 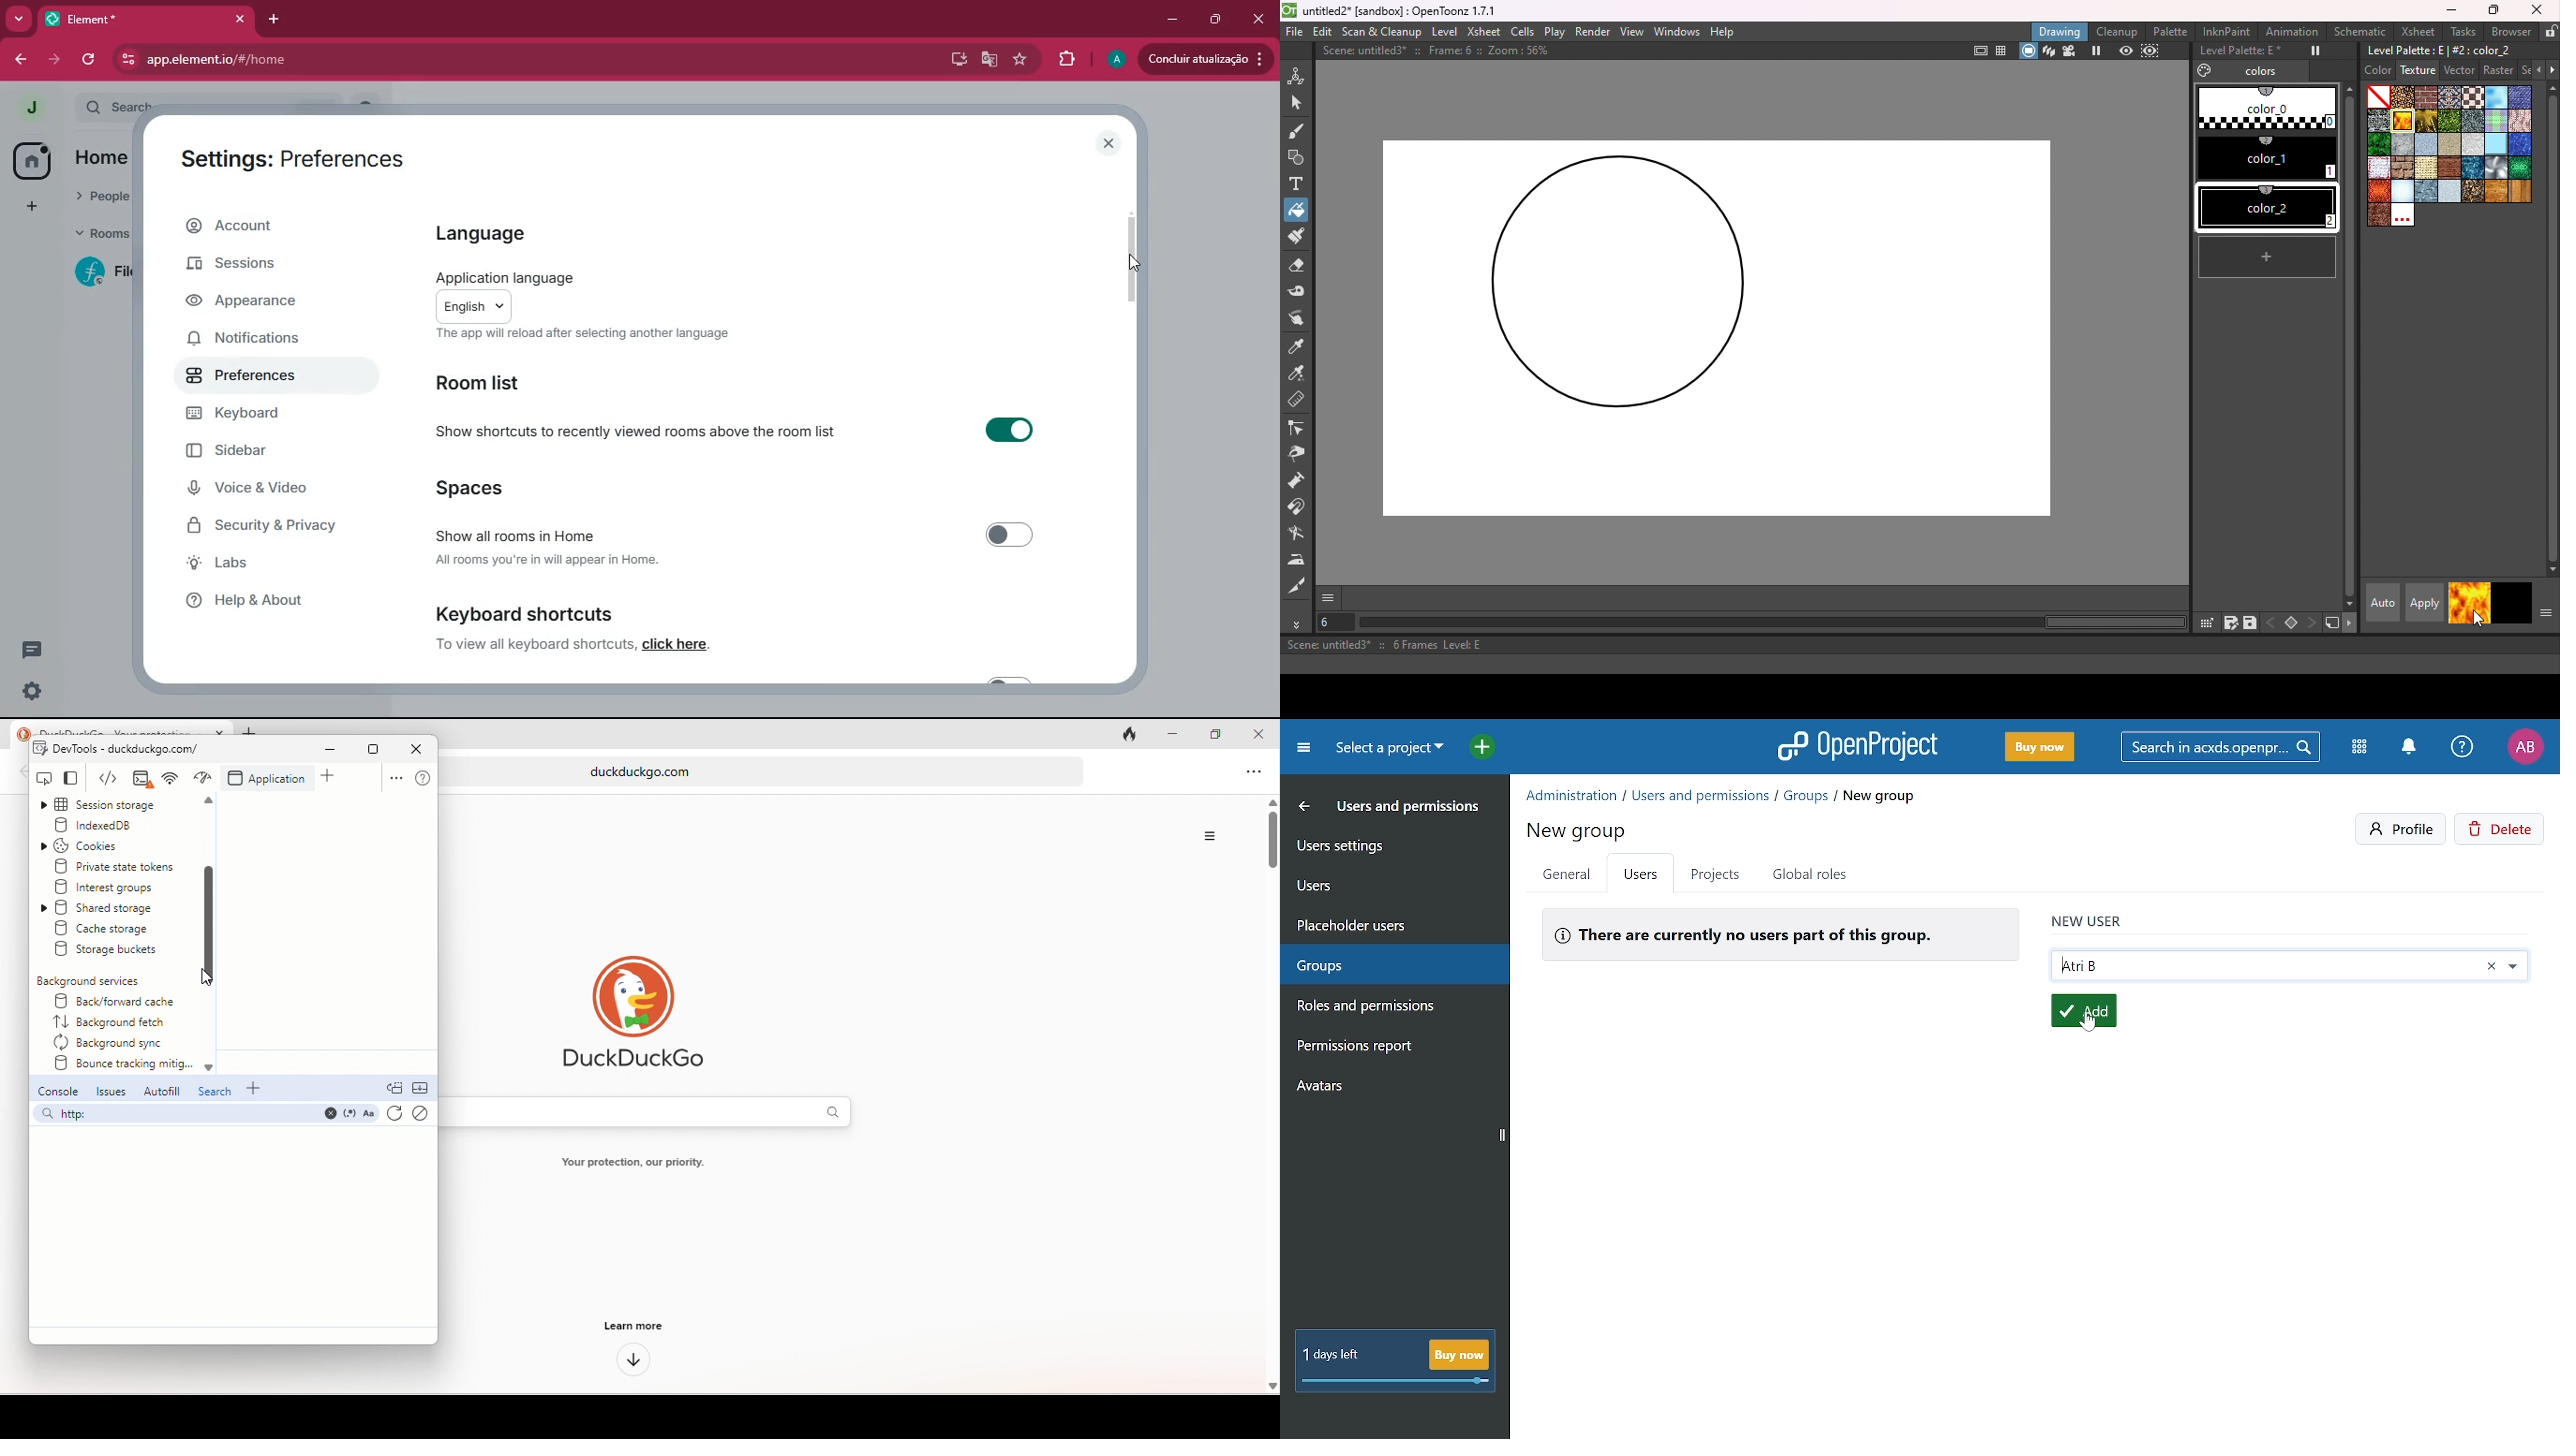 What do you see at coordinates (20, 60) in the screenshot?
I see `back` at bounding box center [20, 60].